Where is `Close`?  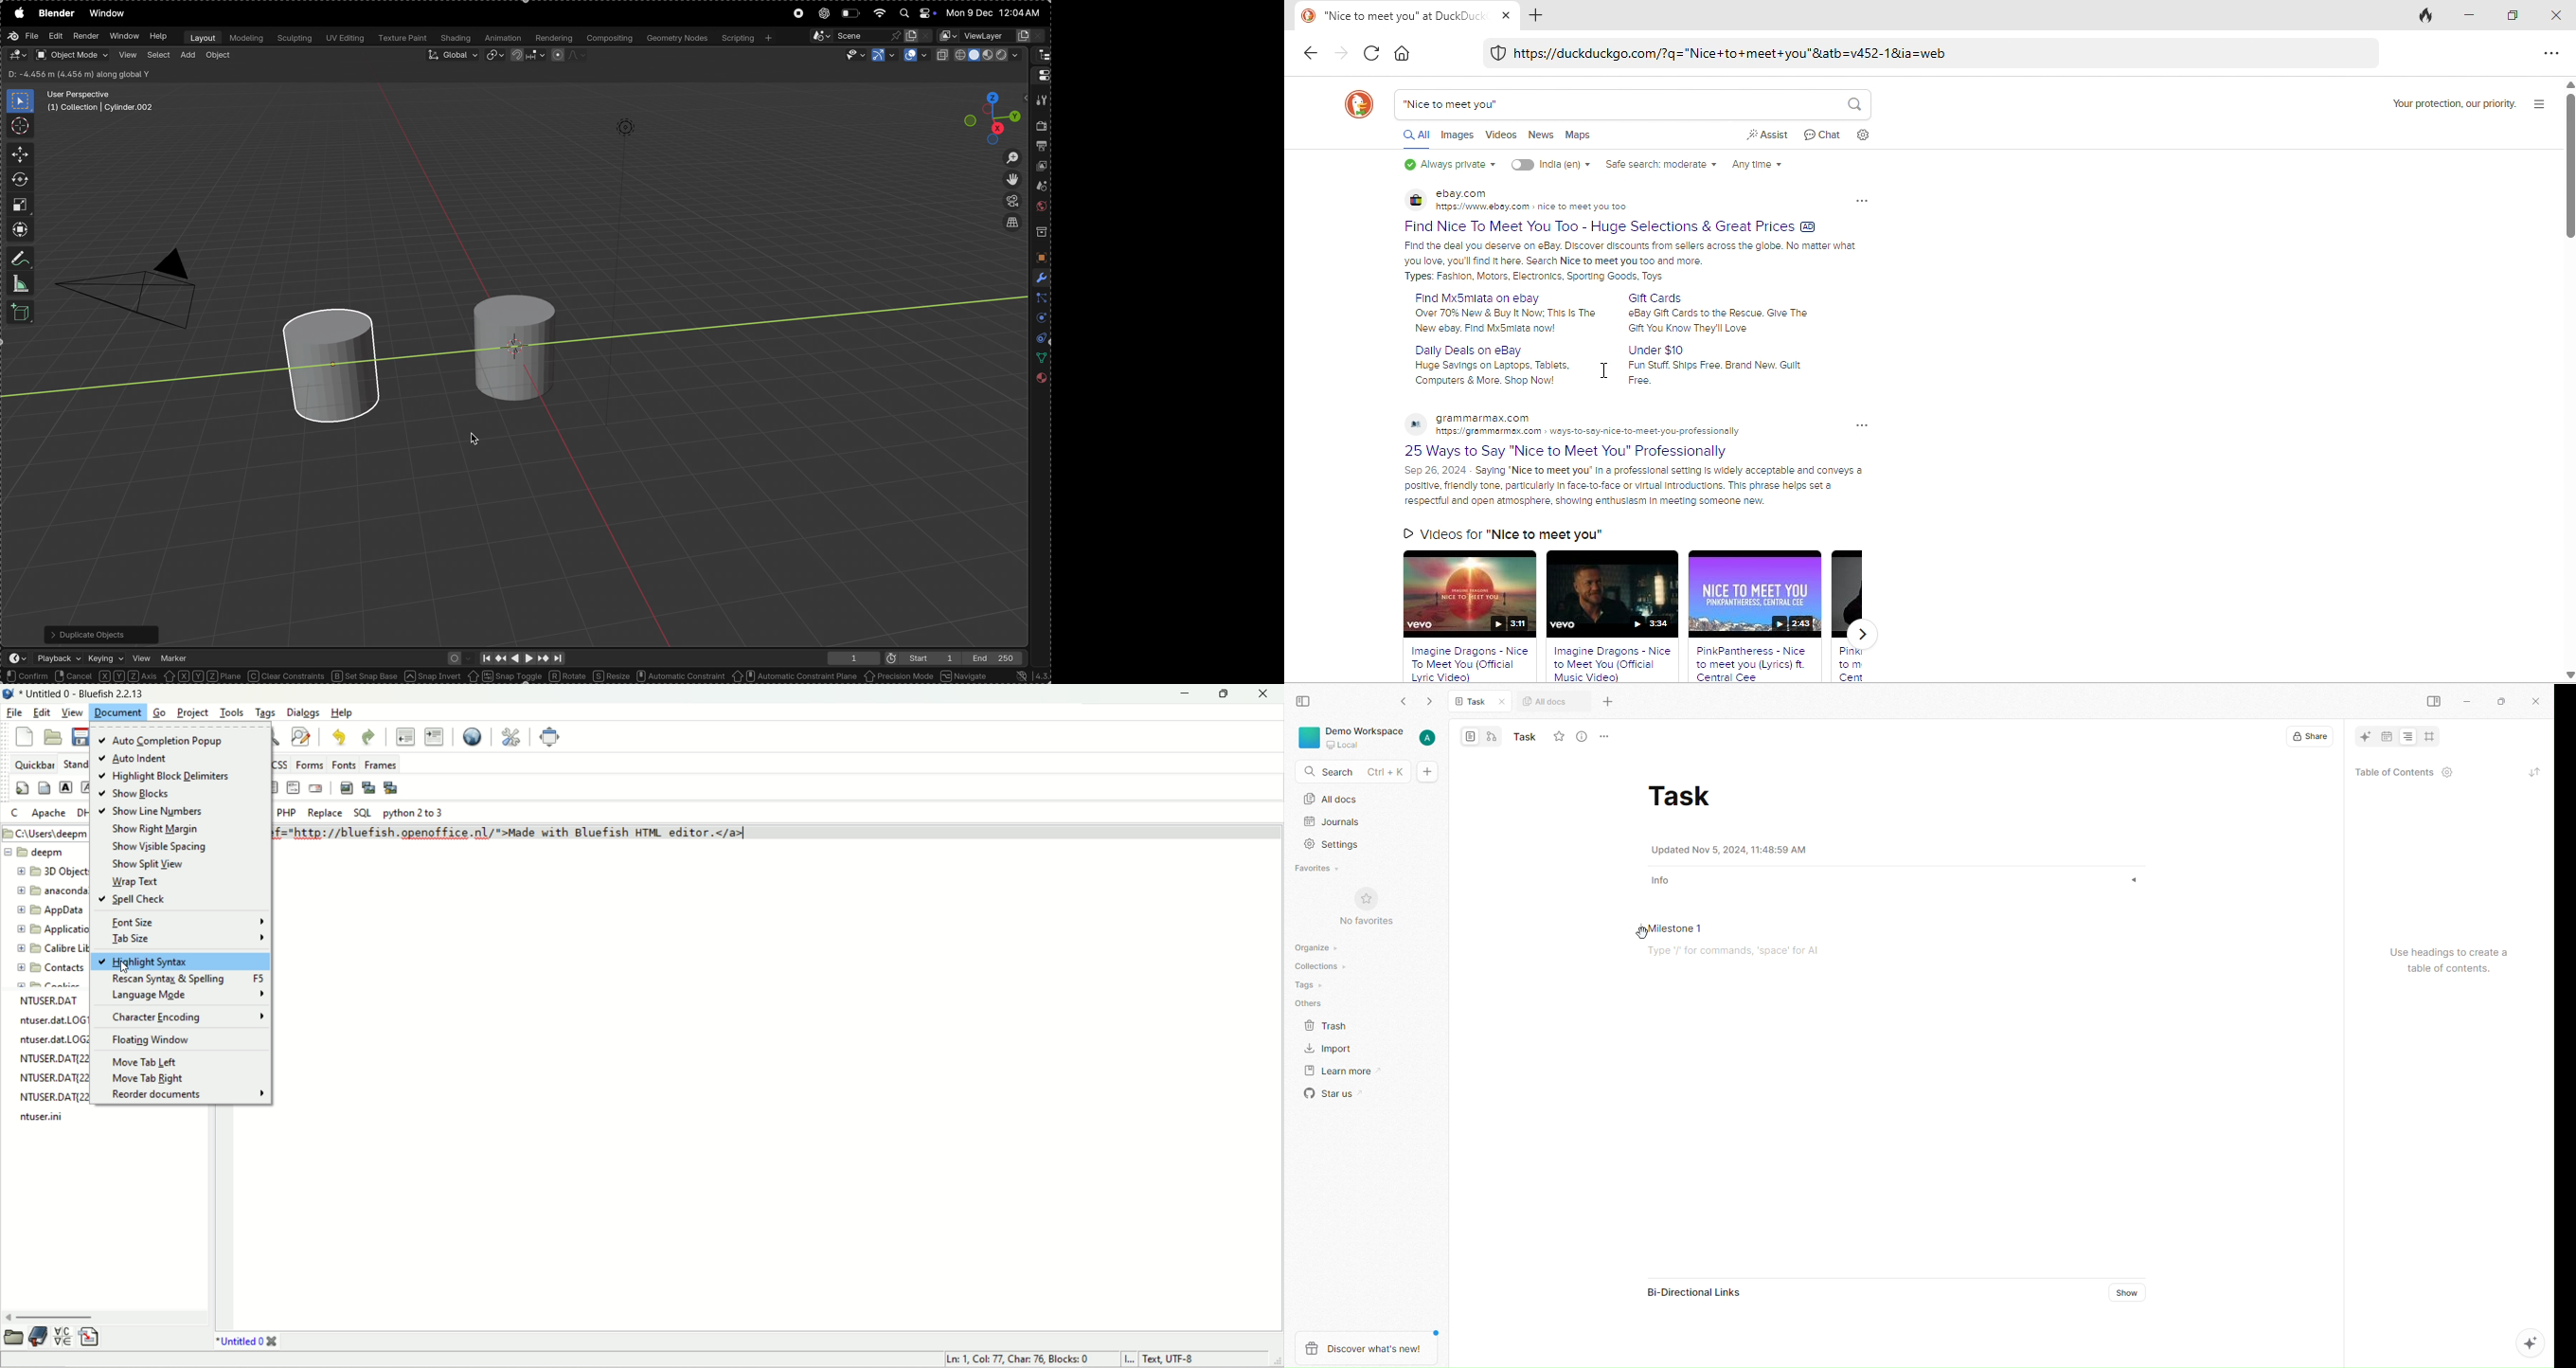
Close is located at coordinates (2536, 700).